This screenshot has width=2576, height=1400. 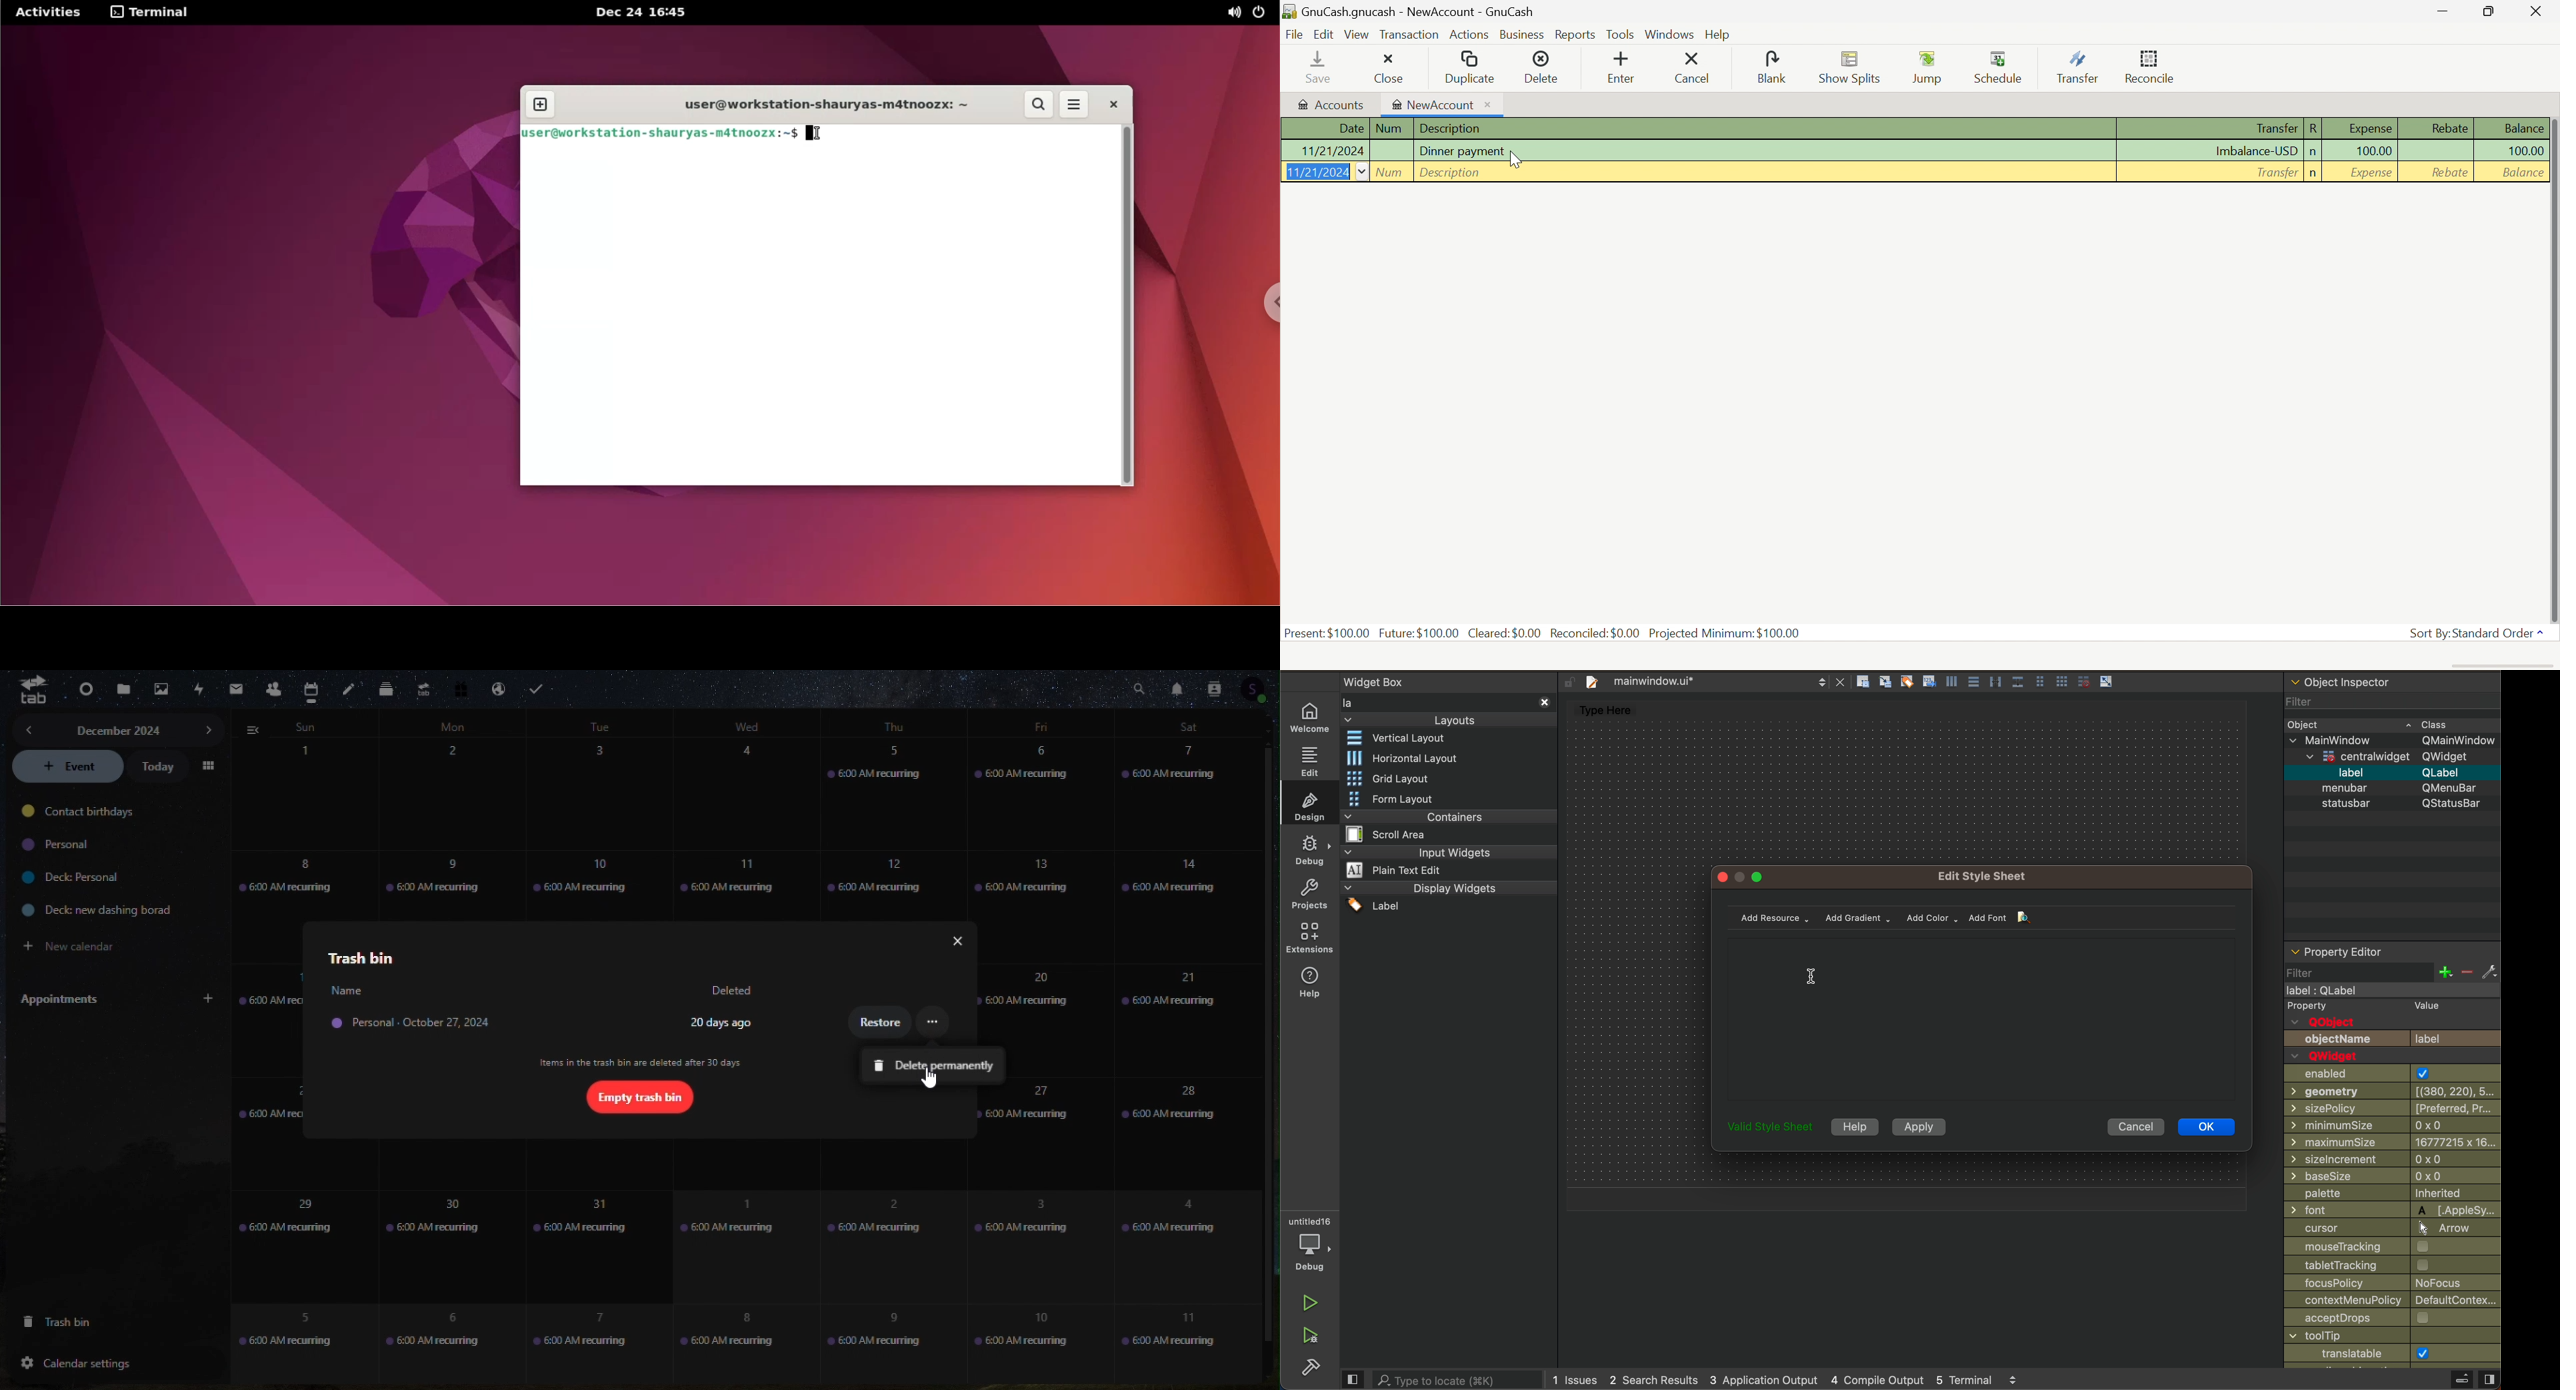 I want to click on 3, so click(x=1028, y=1244).